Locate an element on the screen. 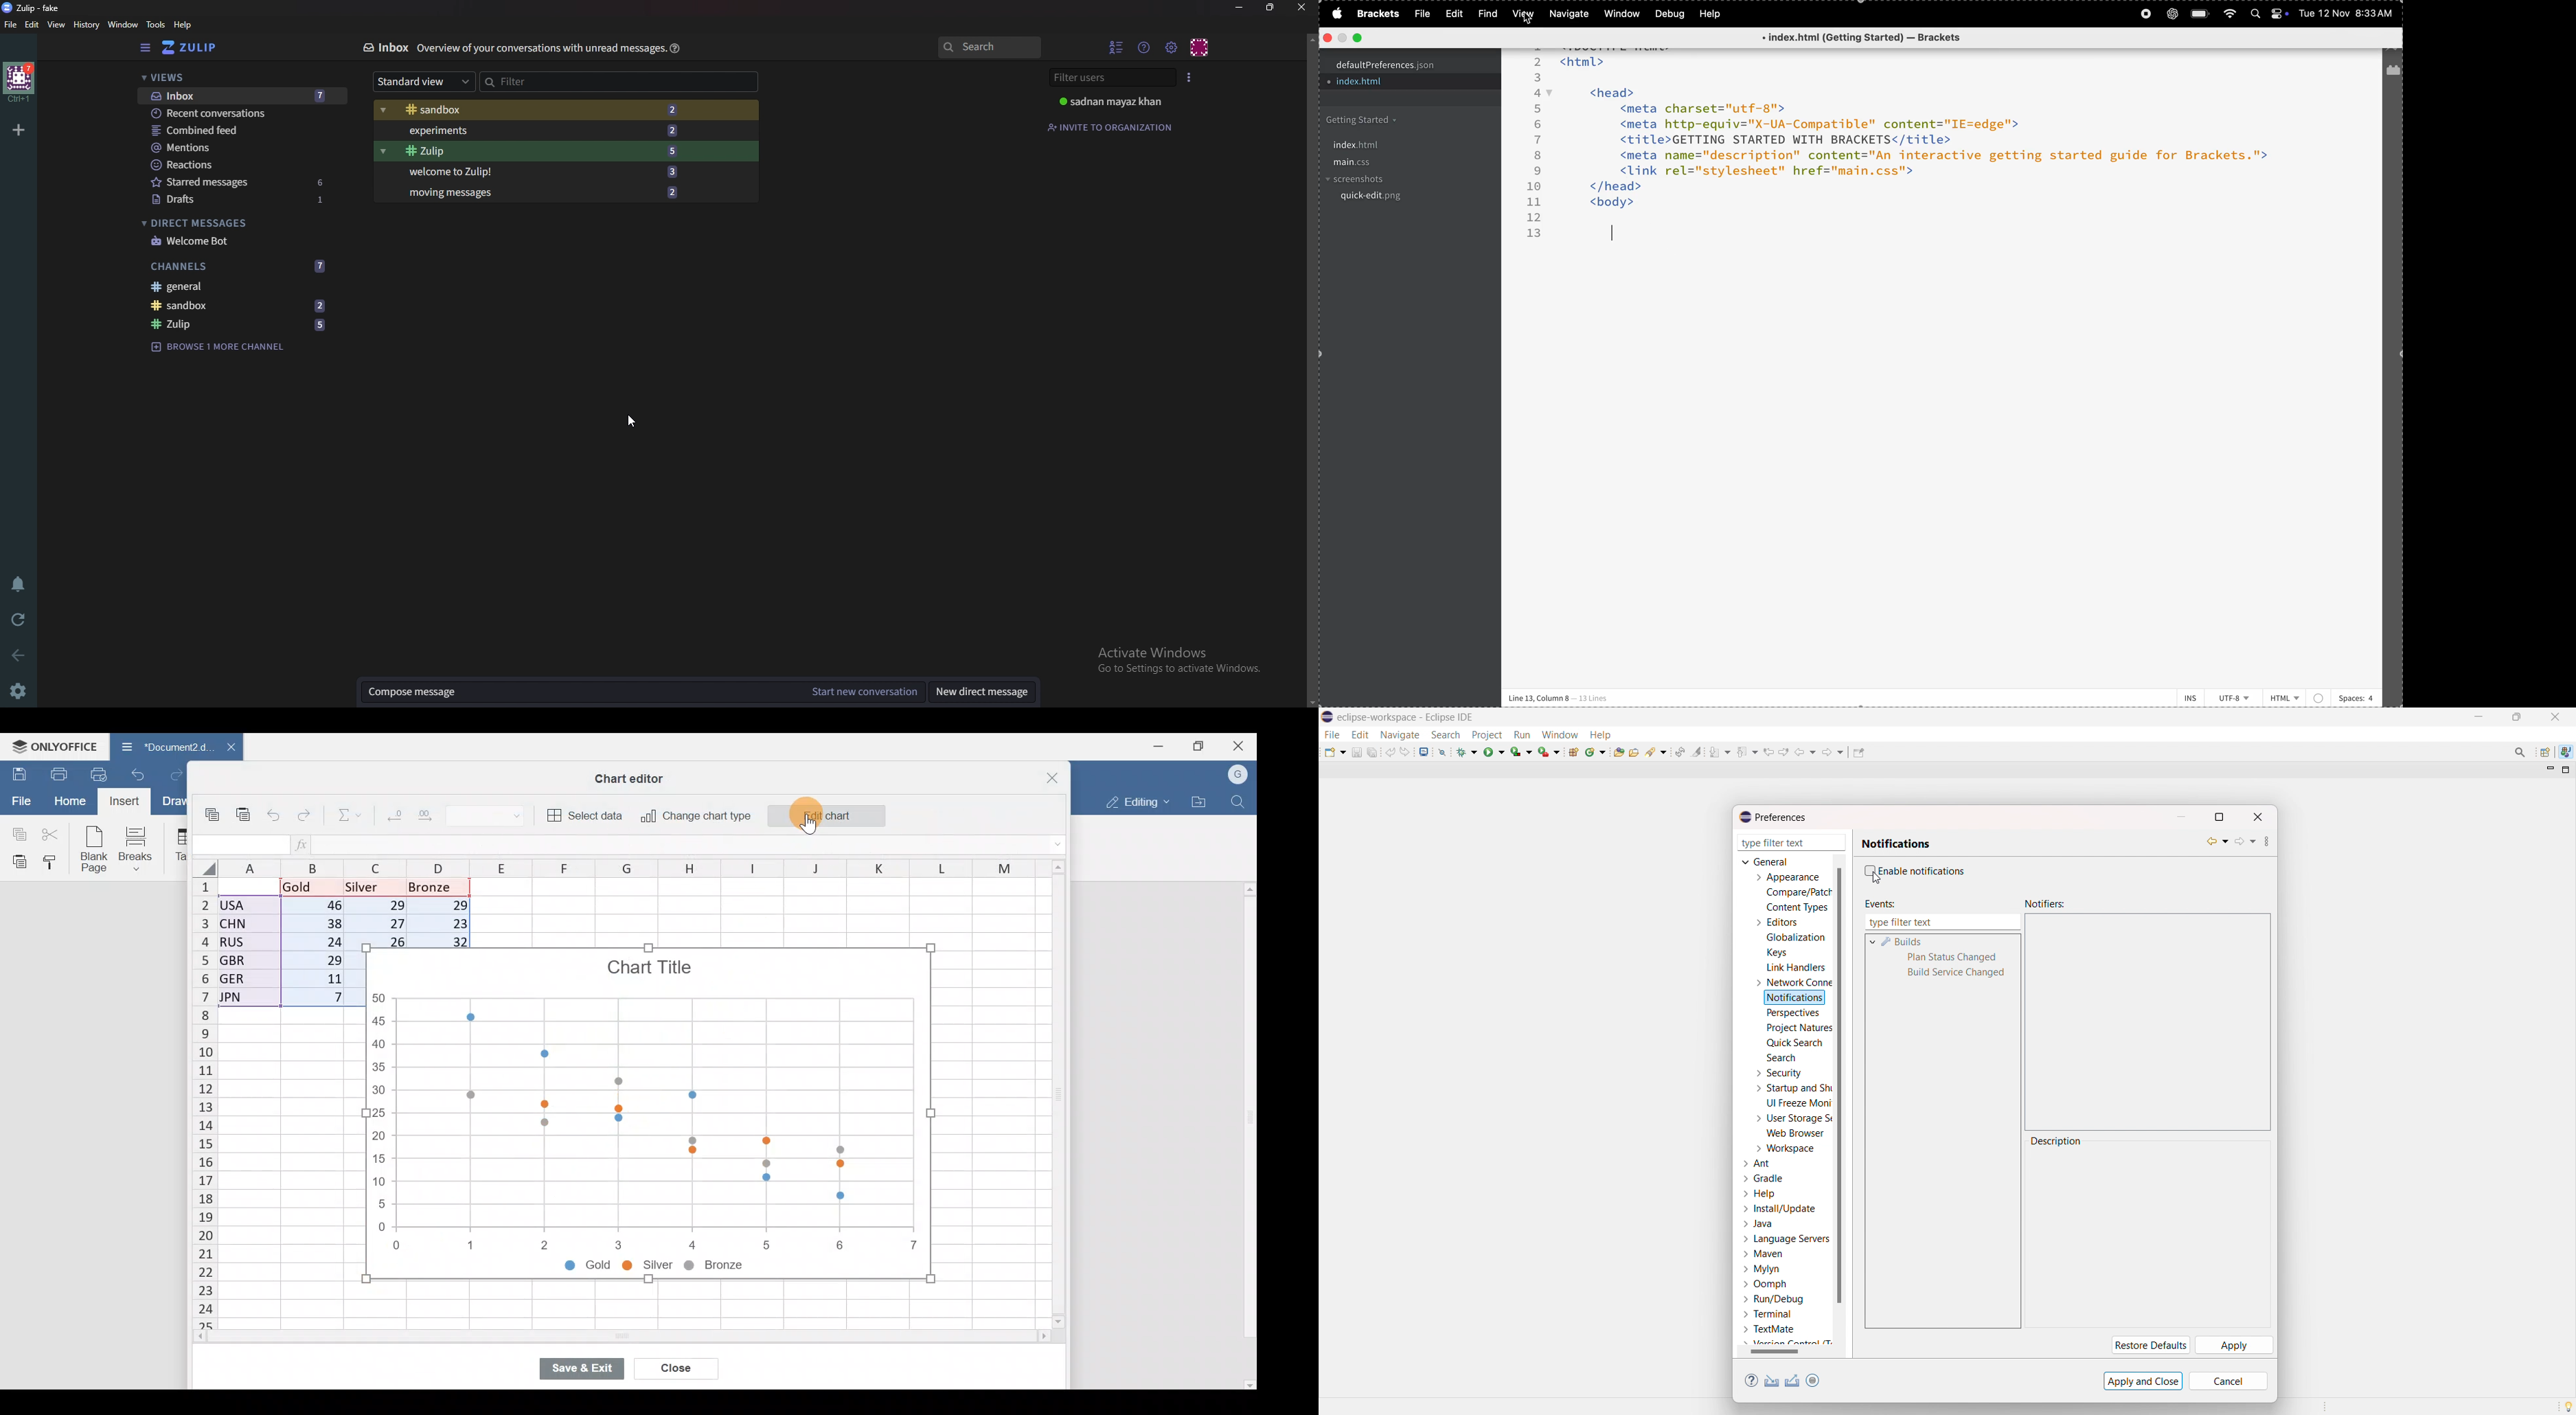 This screenshot has width=2576, height=1428. Browse channel is located at coordinates (222, 347).